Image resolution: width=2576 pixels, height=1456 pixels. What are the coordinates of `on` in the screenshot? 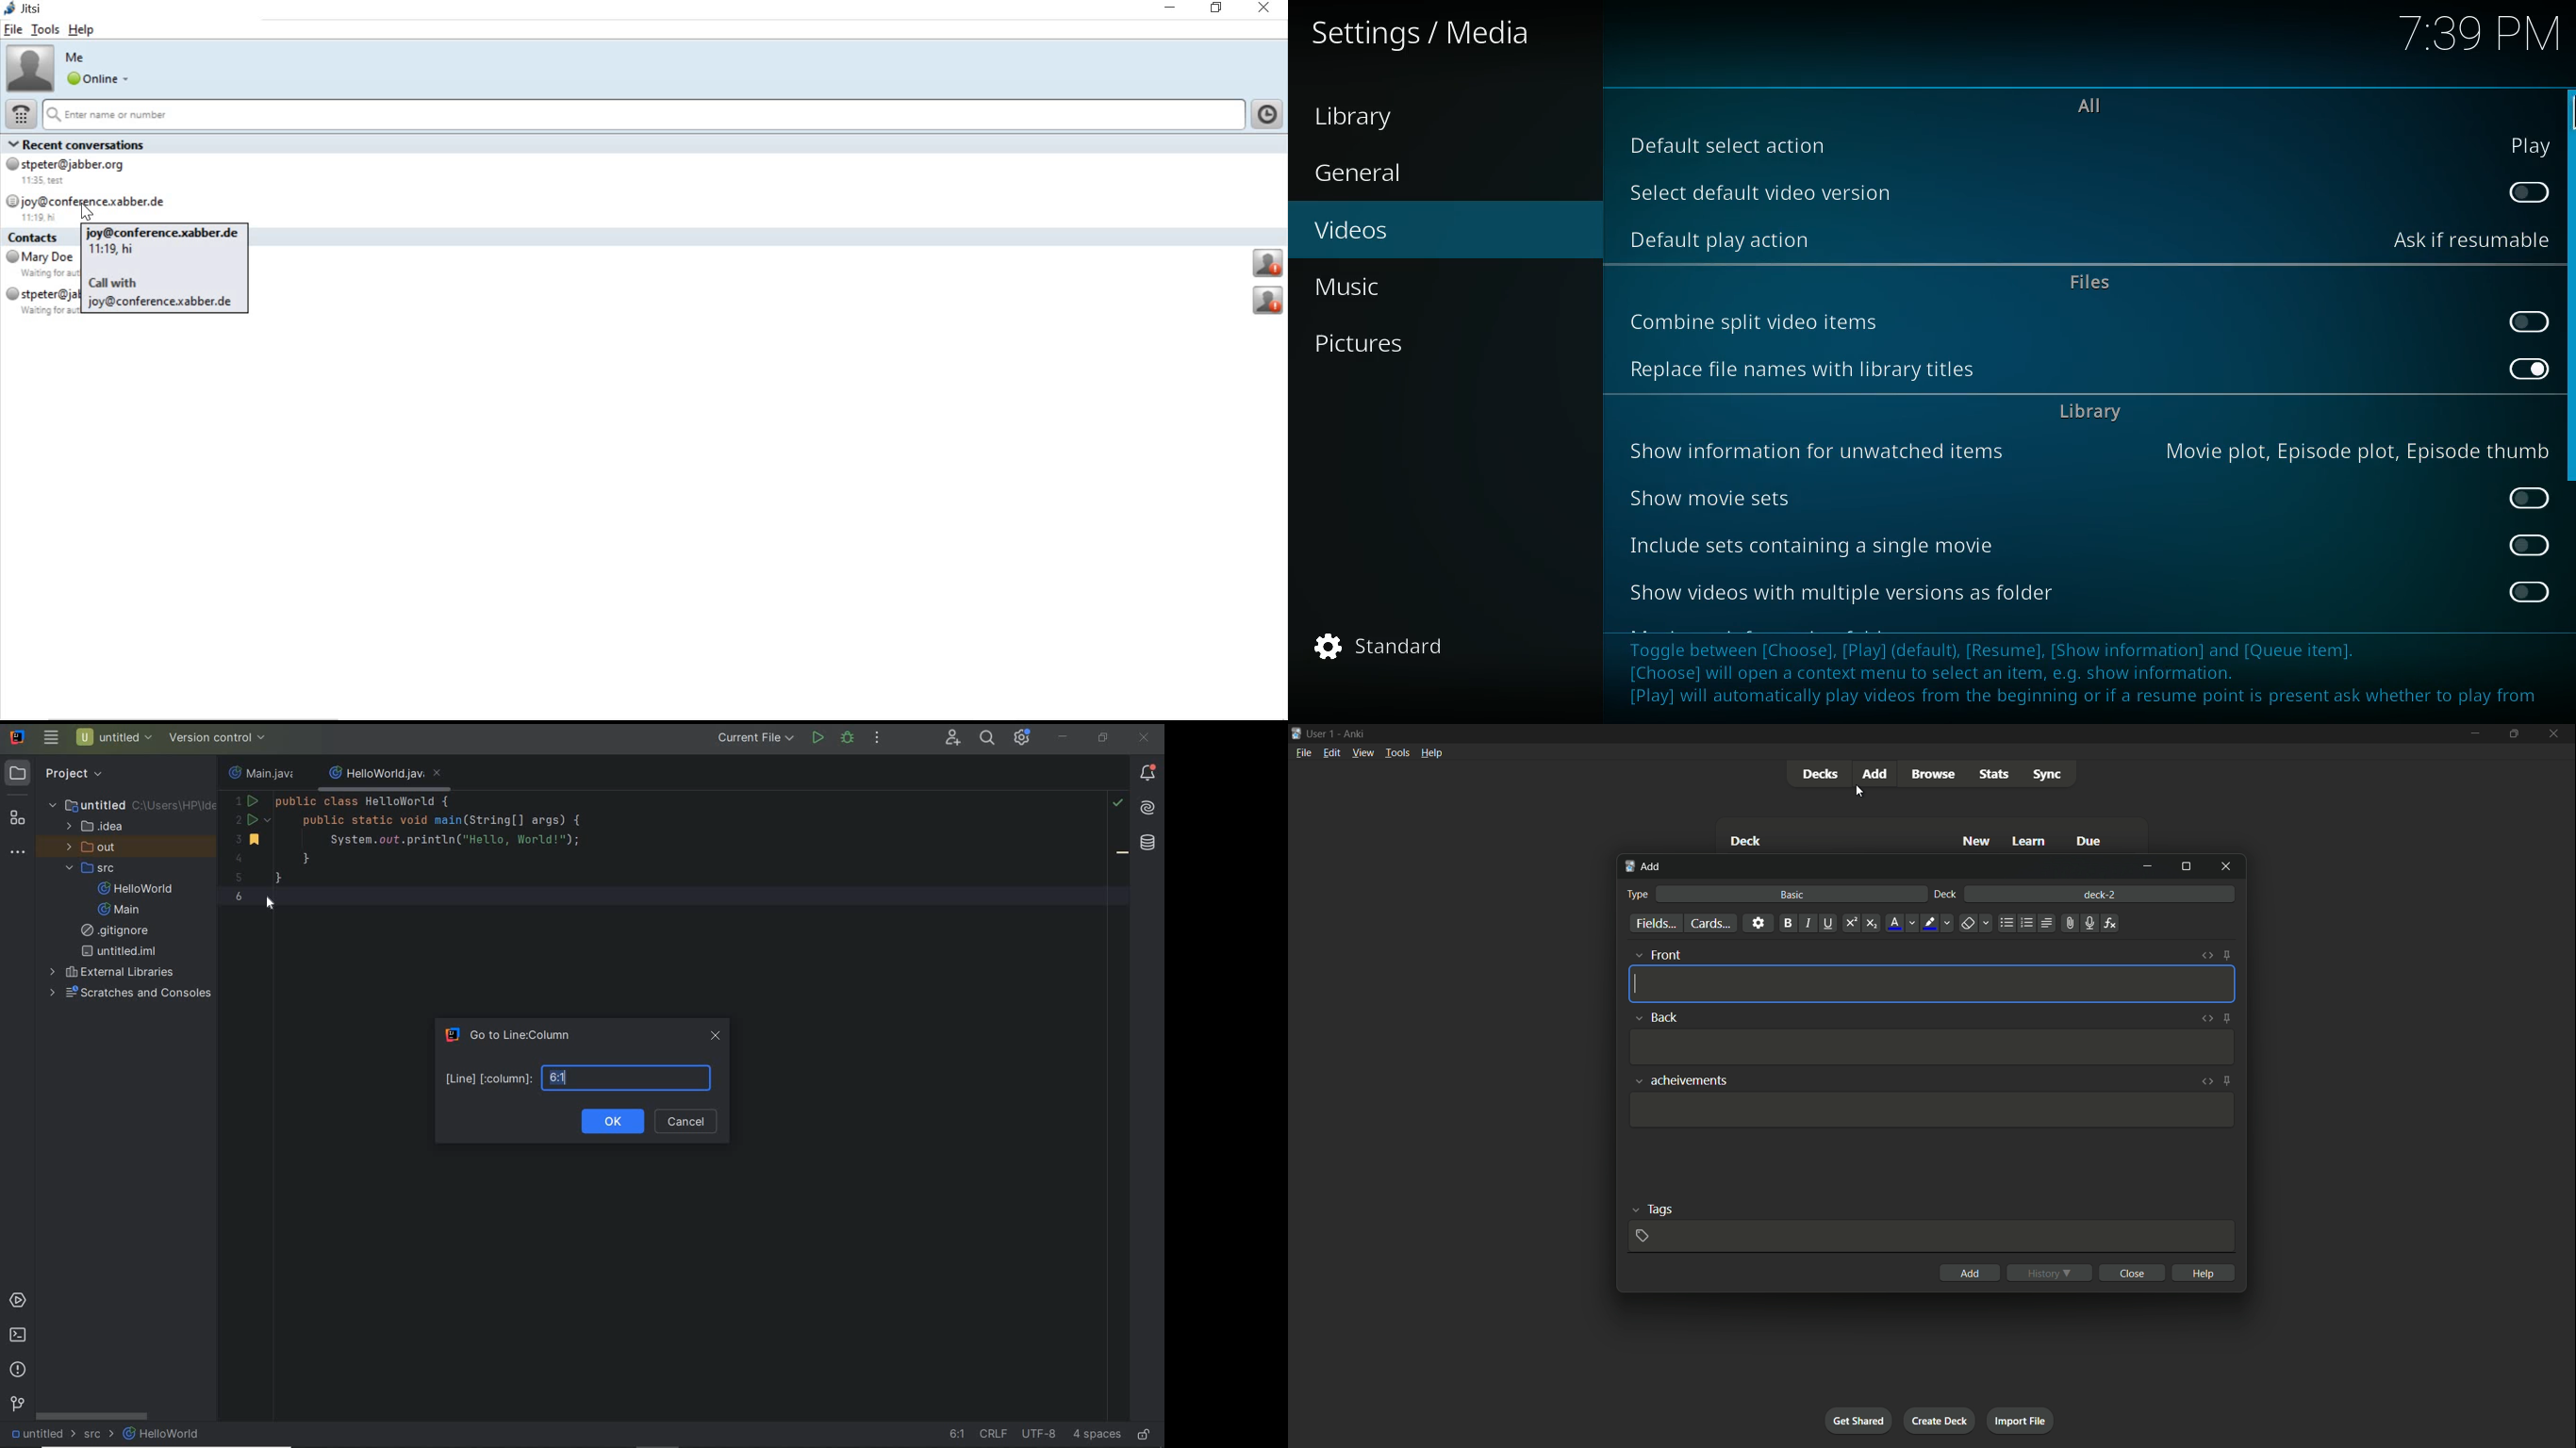 It's located at (2529, 366).